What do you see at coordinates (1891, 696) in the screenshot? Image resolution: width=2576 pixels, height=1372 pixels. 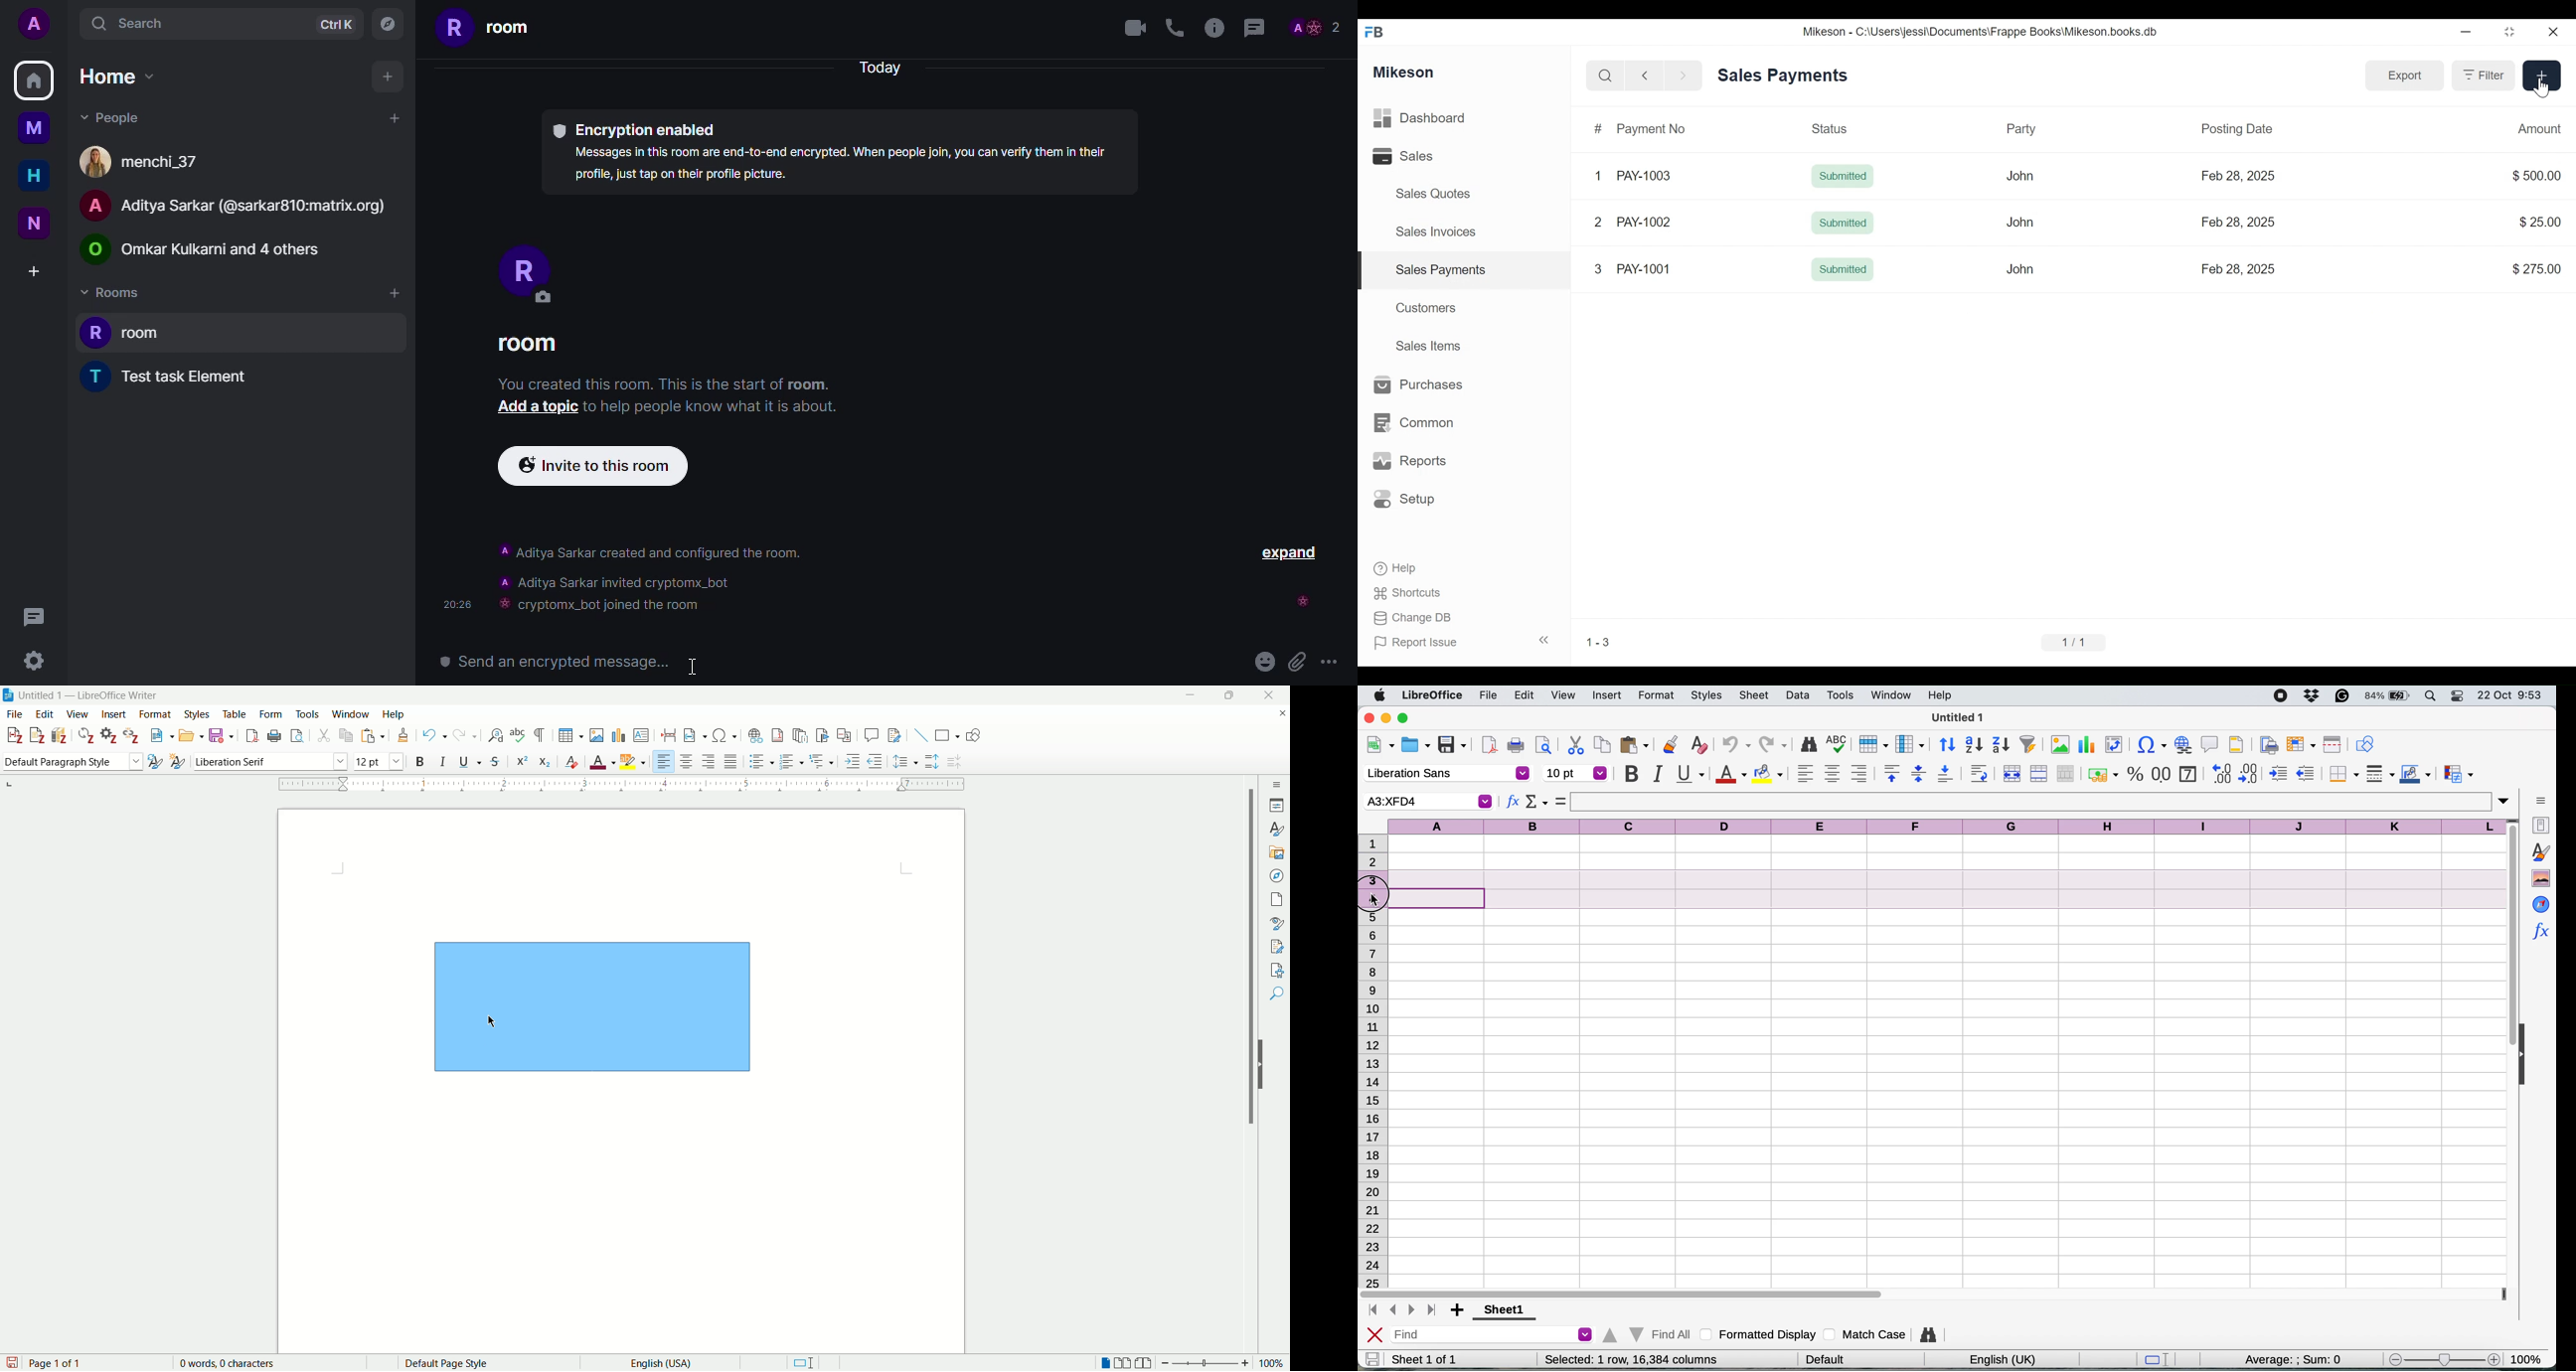 I see `window` at bounding box center [1891, 696].